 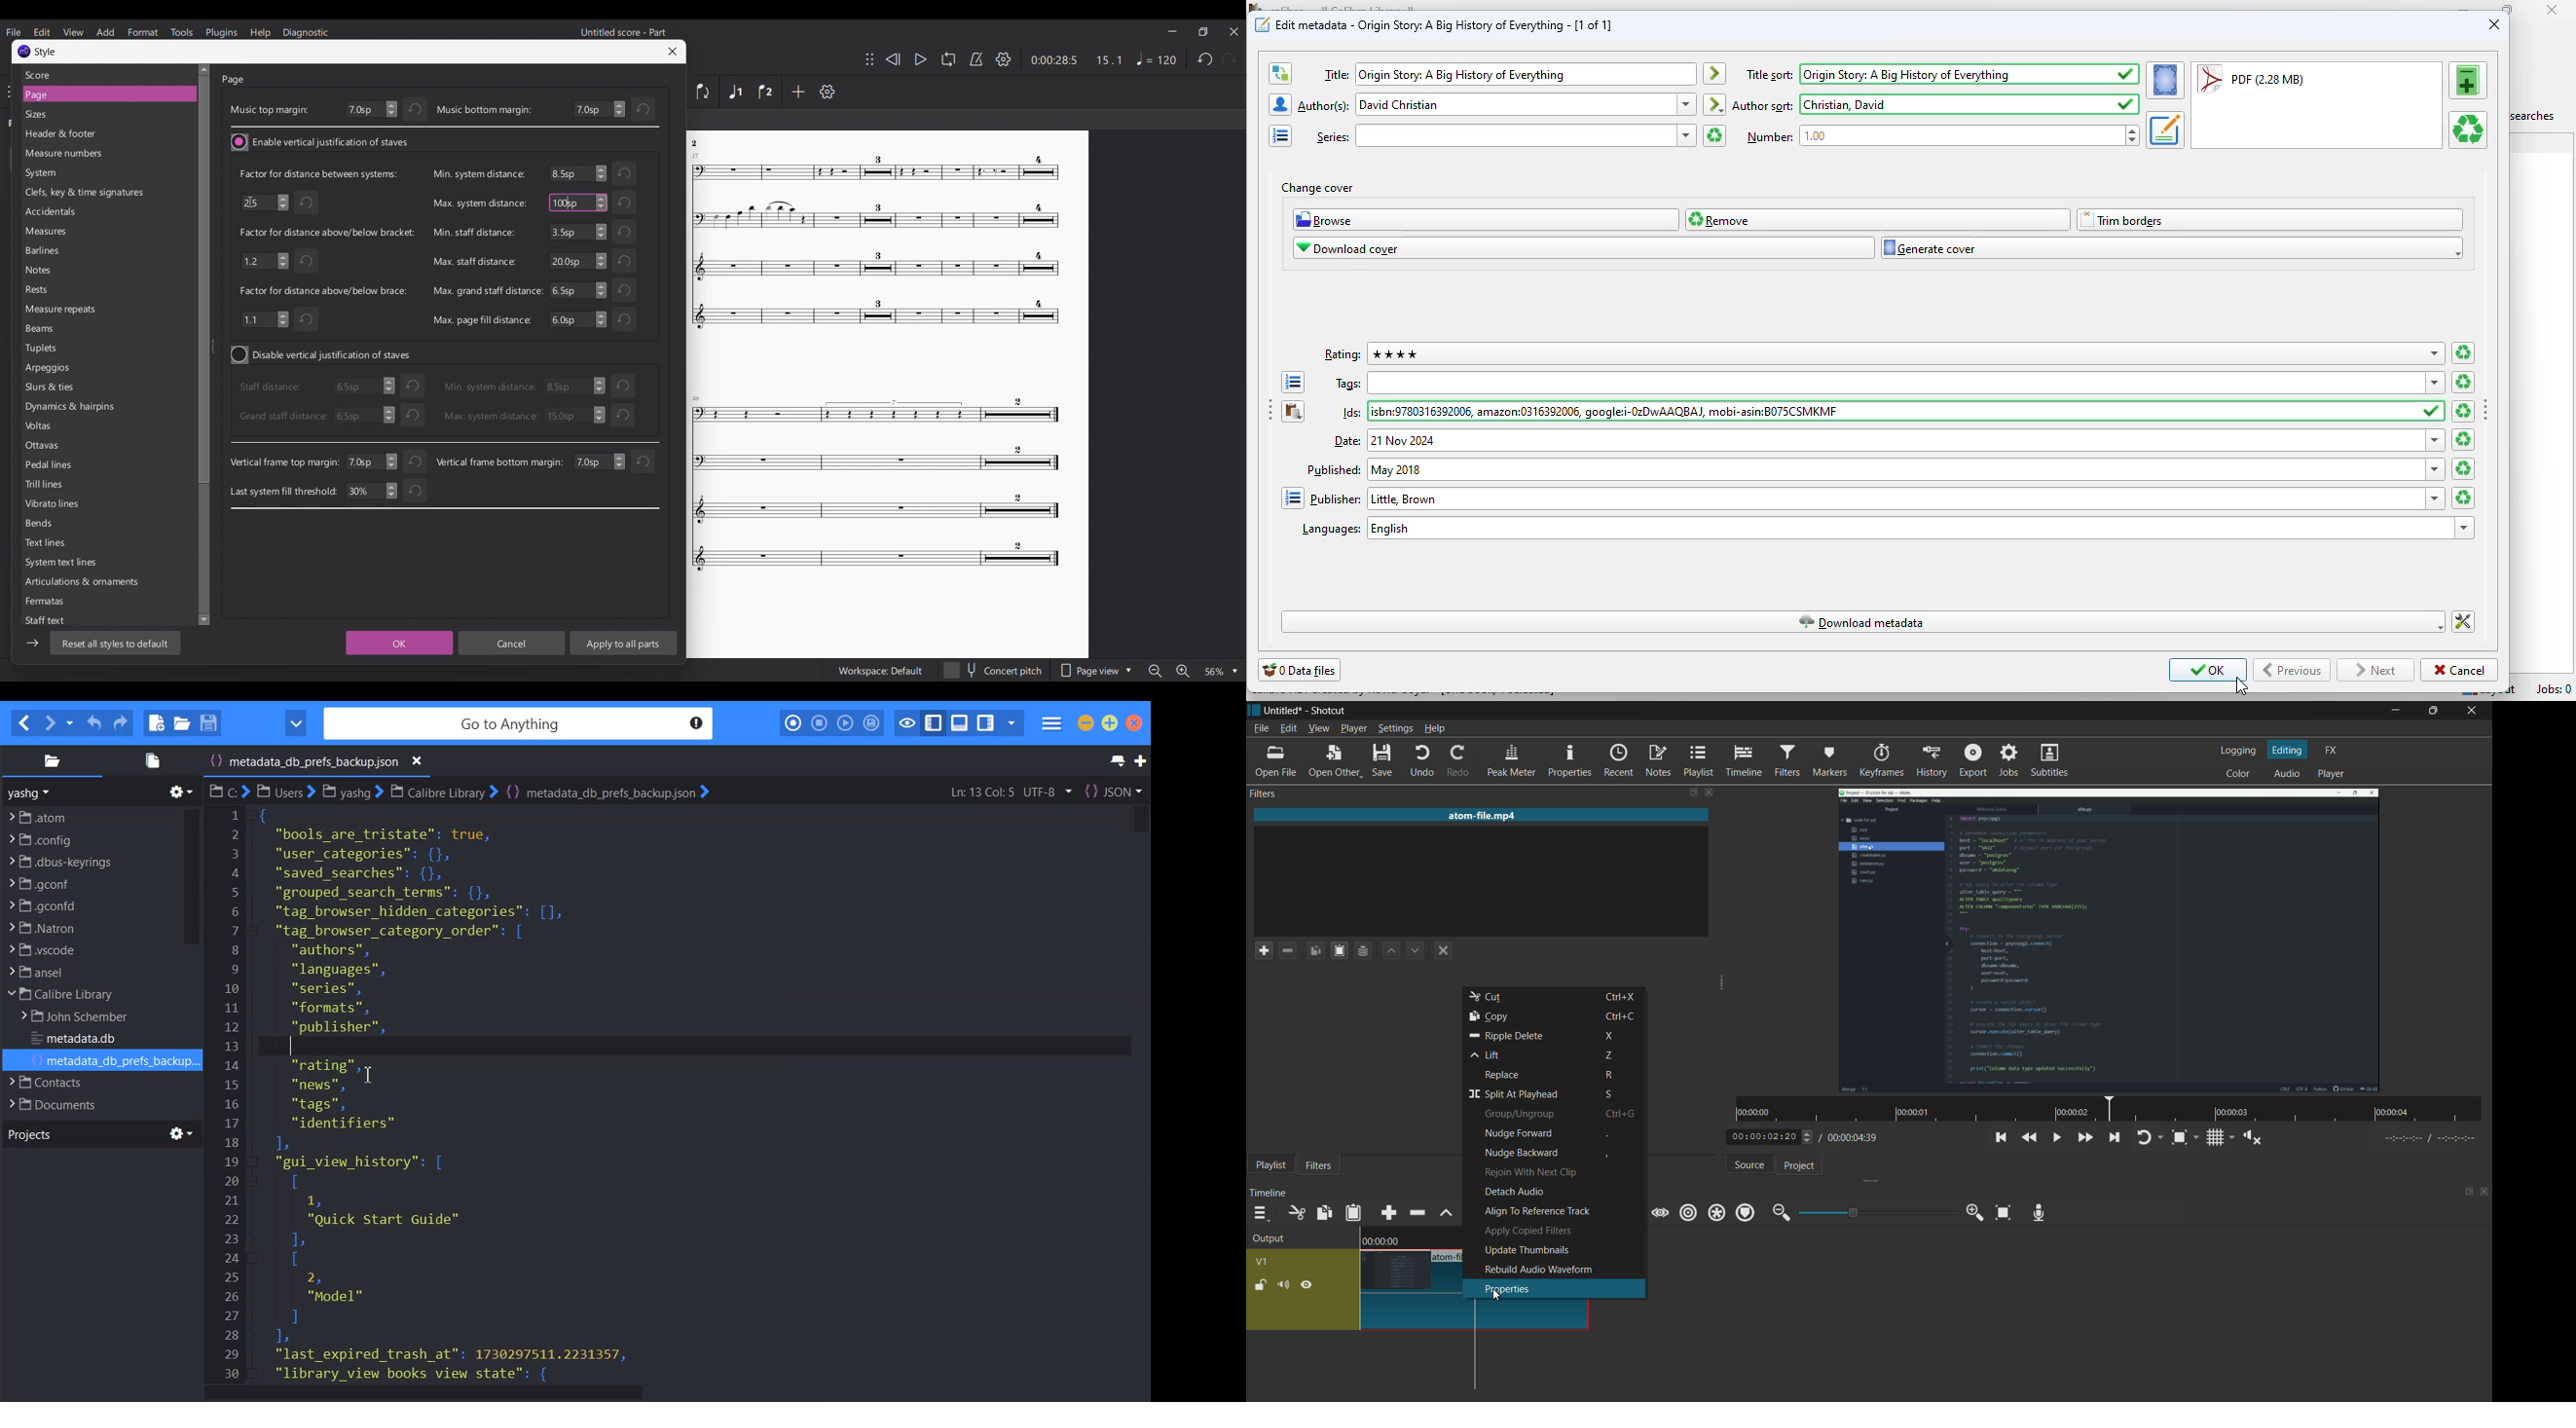 What do you see at coordinates (477, 174) in the screenshot?
I see `Min. system distance` at bounding box center [477, 174].